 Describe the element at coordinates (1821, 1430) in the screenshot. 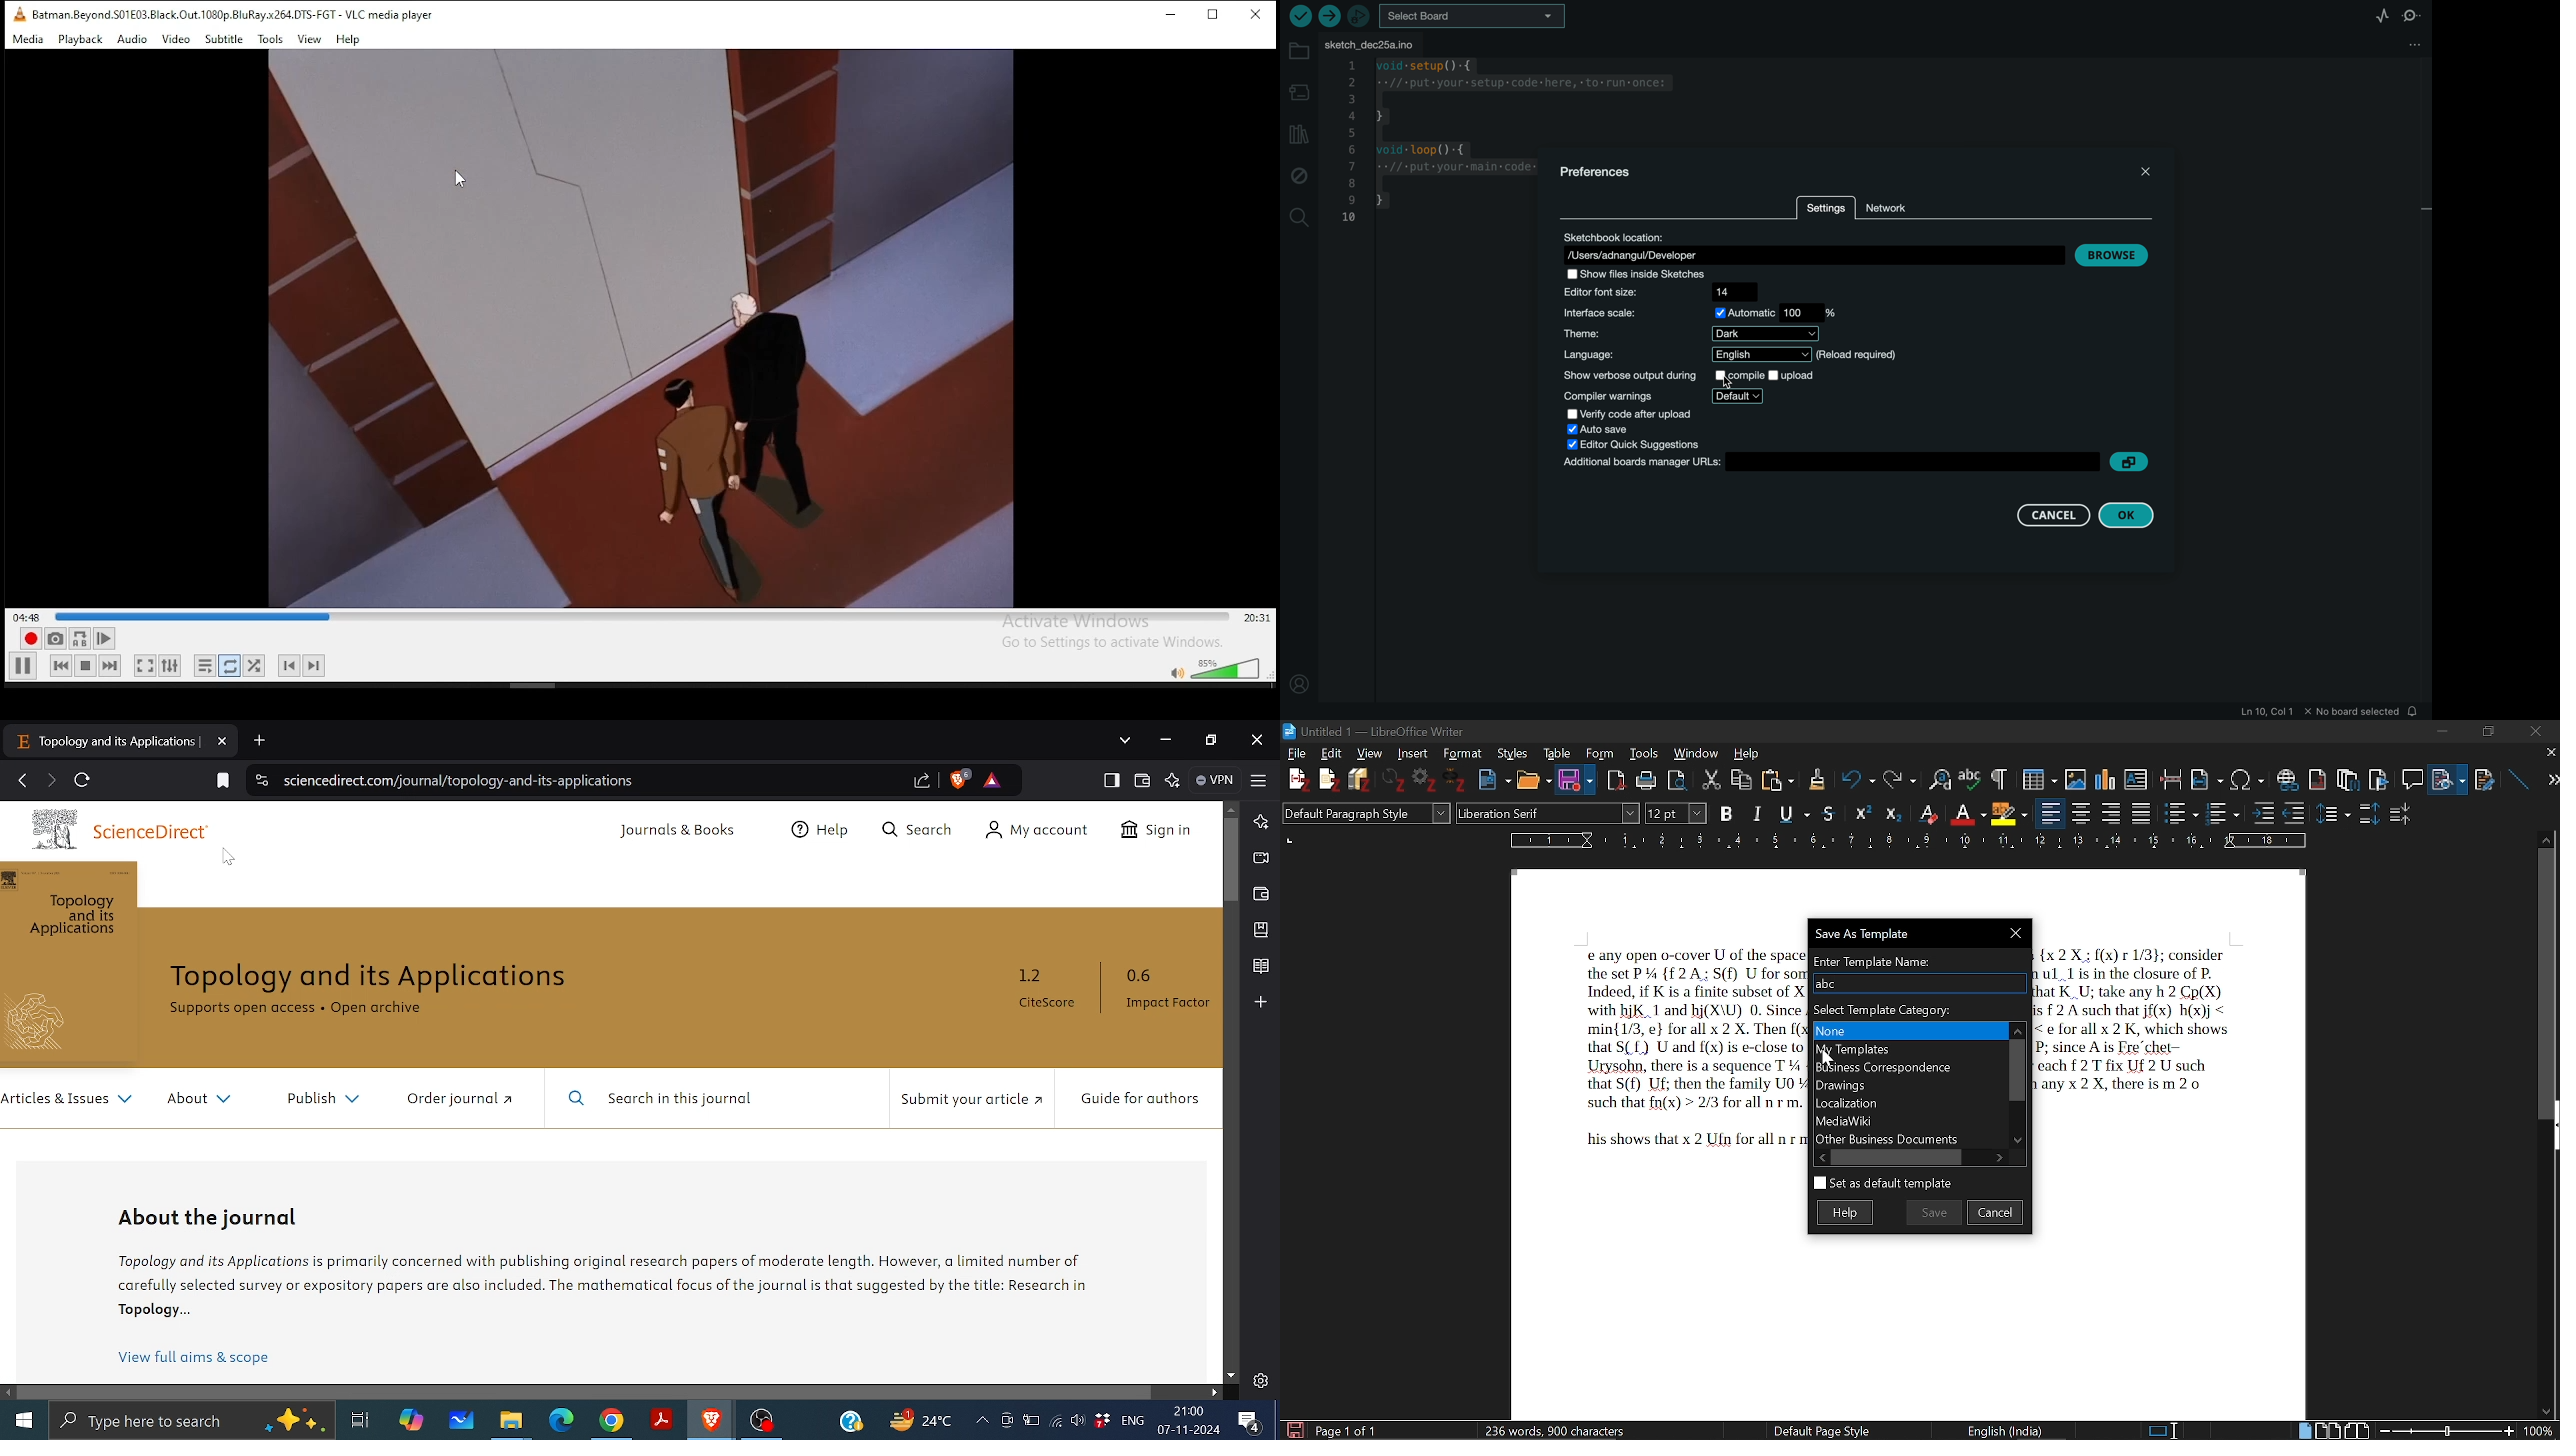

I see `Default Page Style` at that location.